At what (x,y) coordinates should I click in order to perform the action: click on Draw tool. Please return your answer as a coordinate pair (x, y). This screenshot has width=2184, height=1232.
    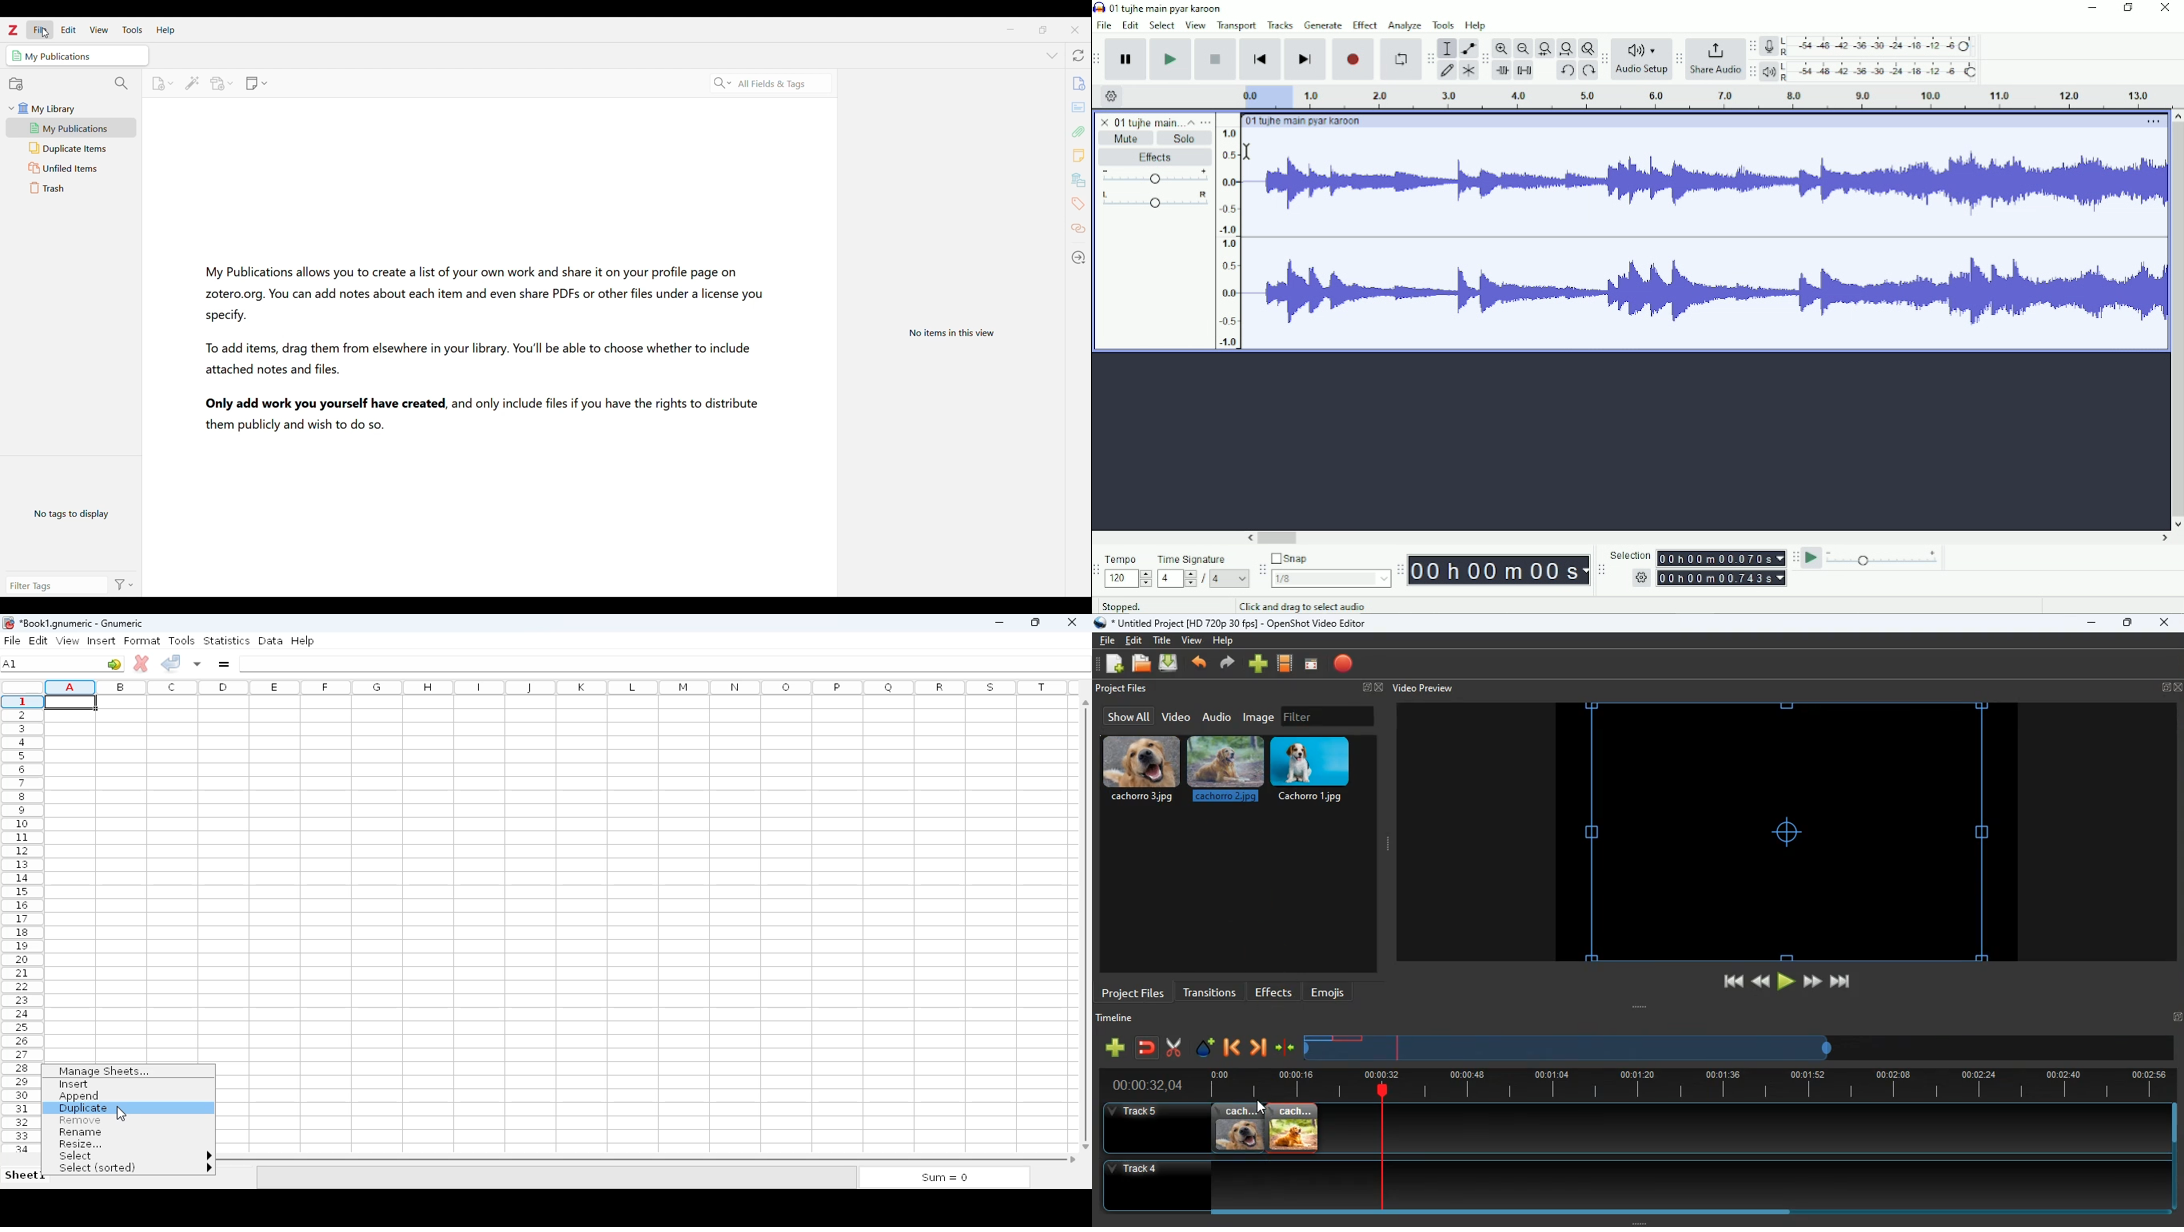
    Looking at the image, I should click on (1448, 71).